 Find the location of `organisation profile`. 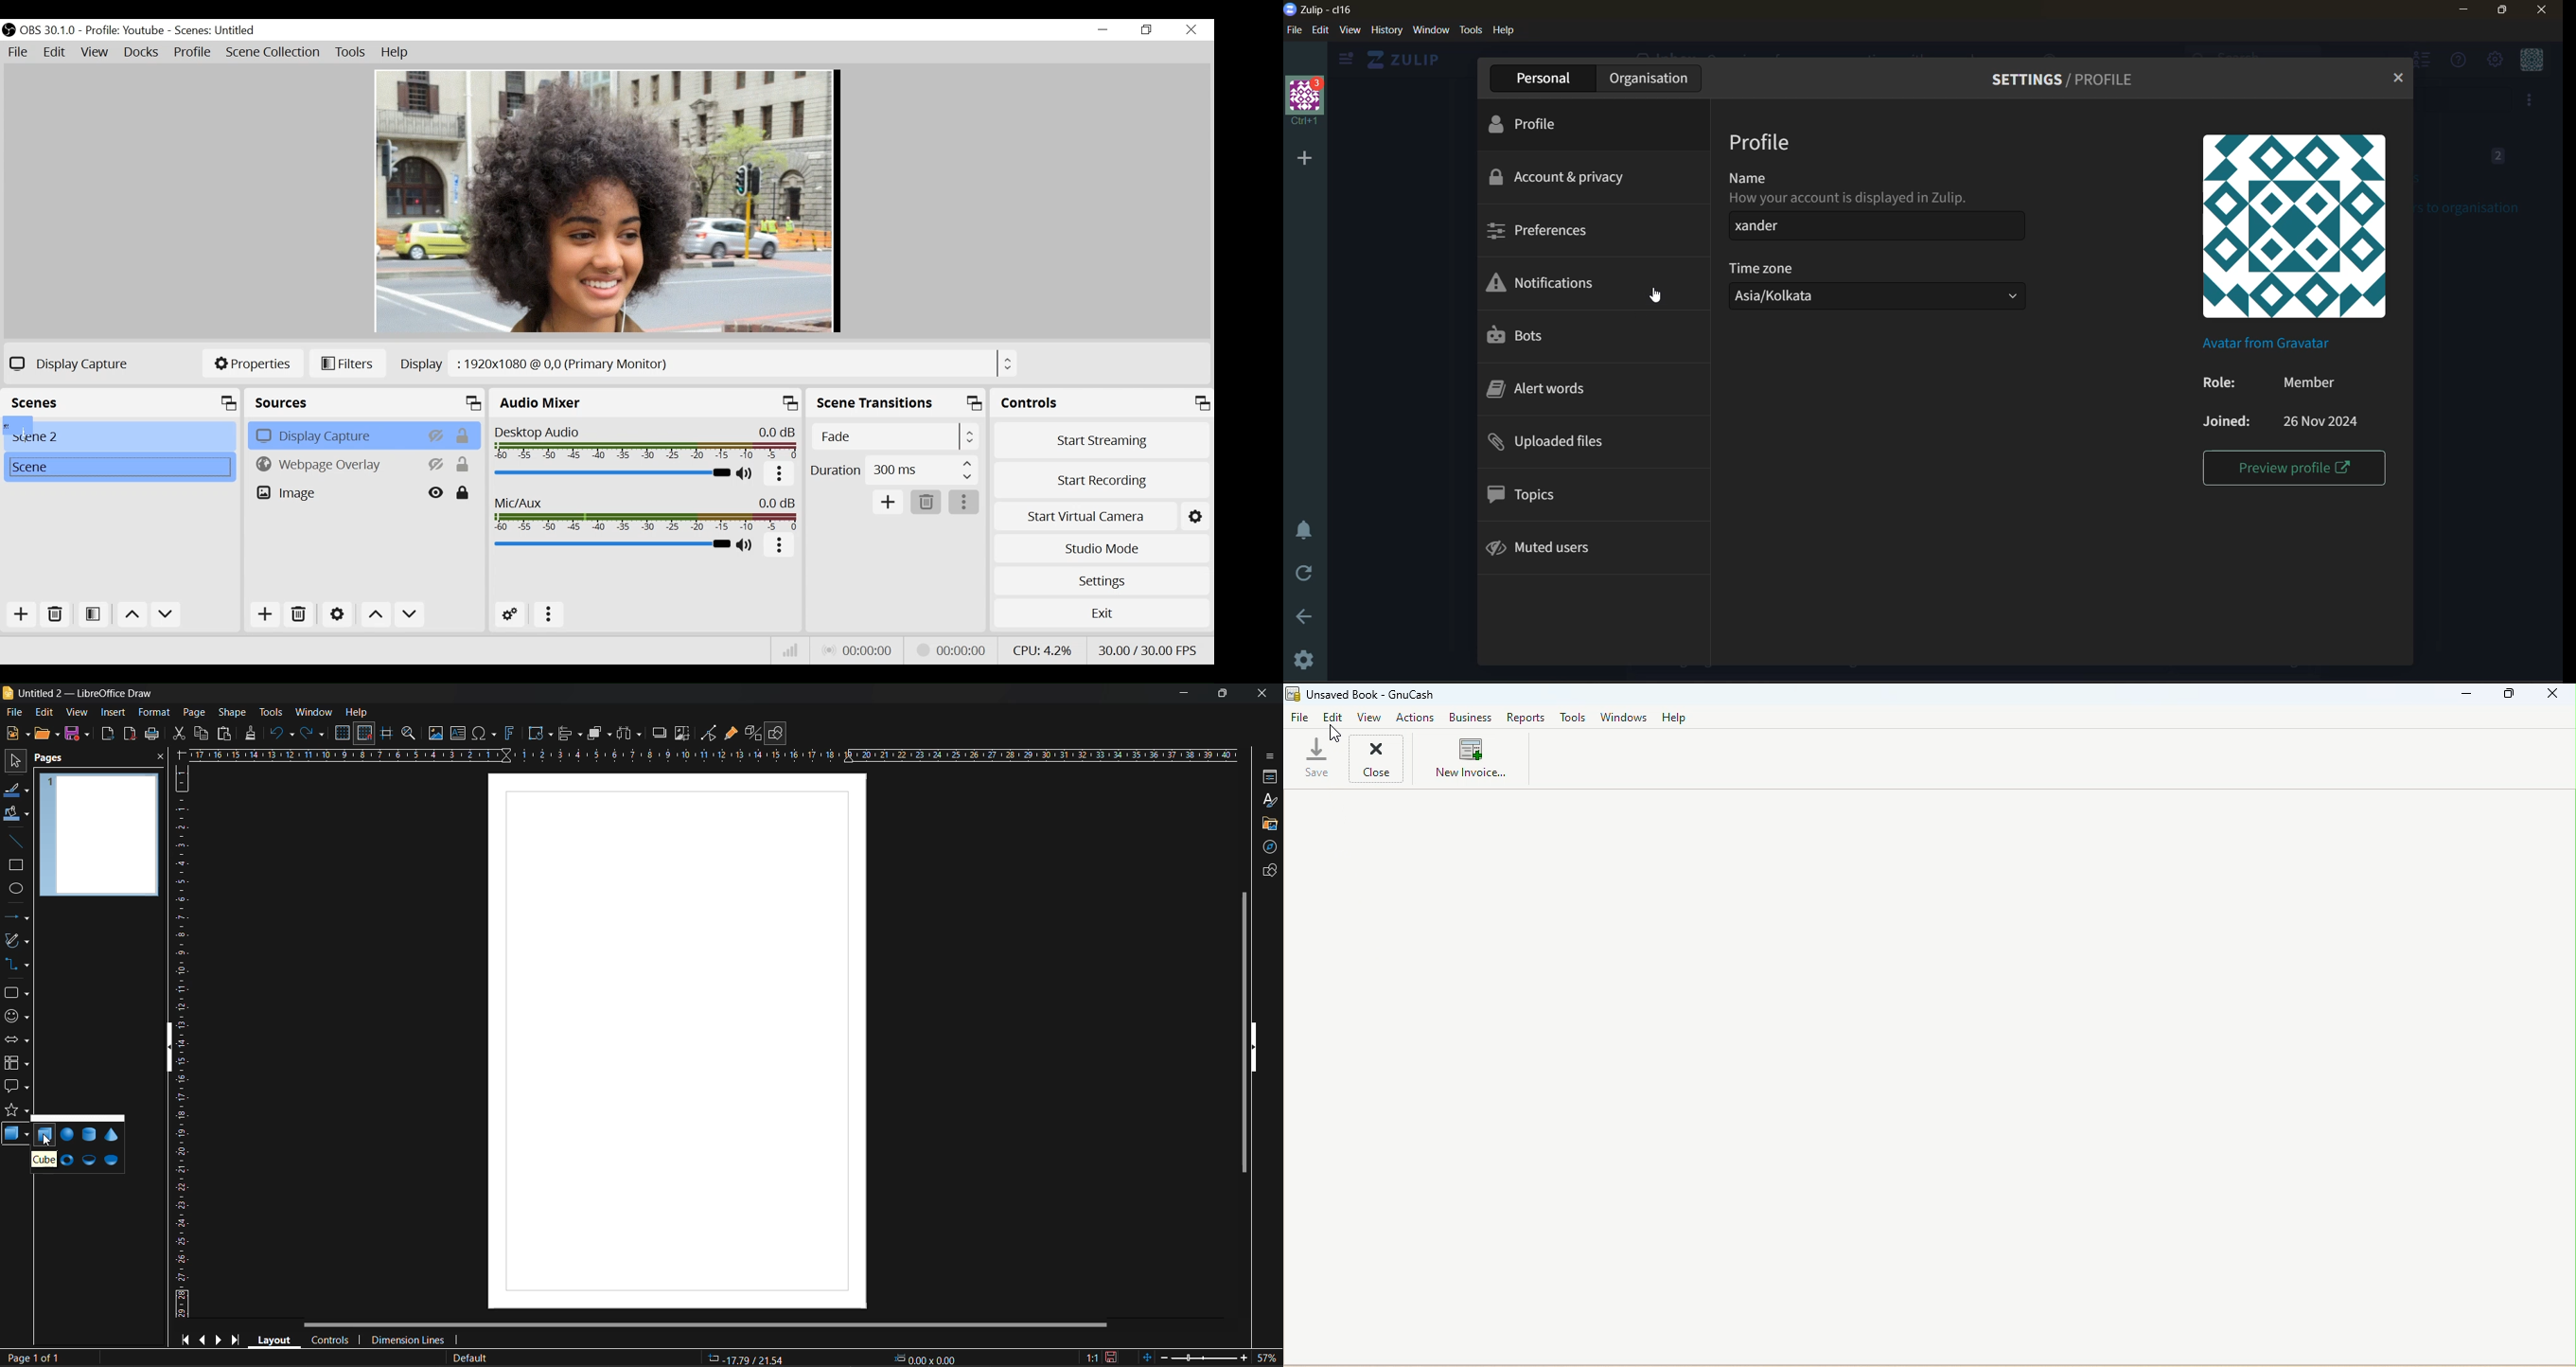

organisation profile is located at coordinates (1307, 101).